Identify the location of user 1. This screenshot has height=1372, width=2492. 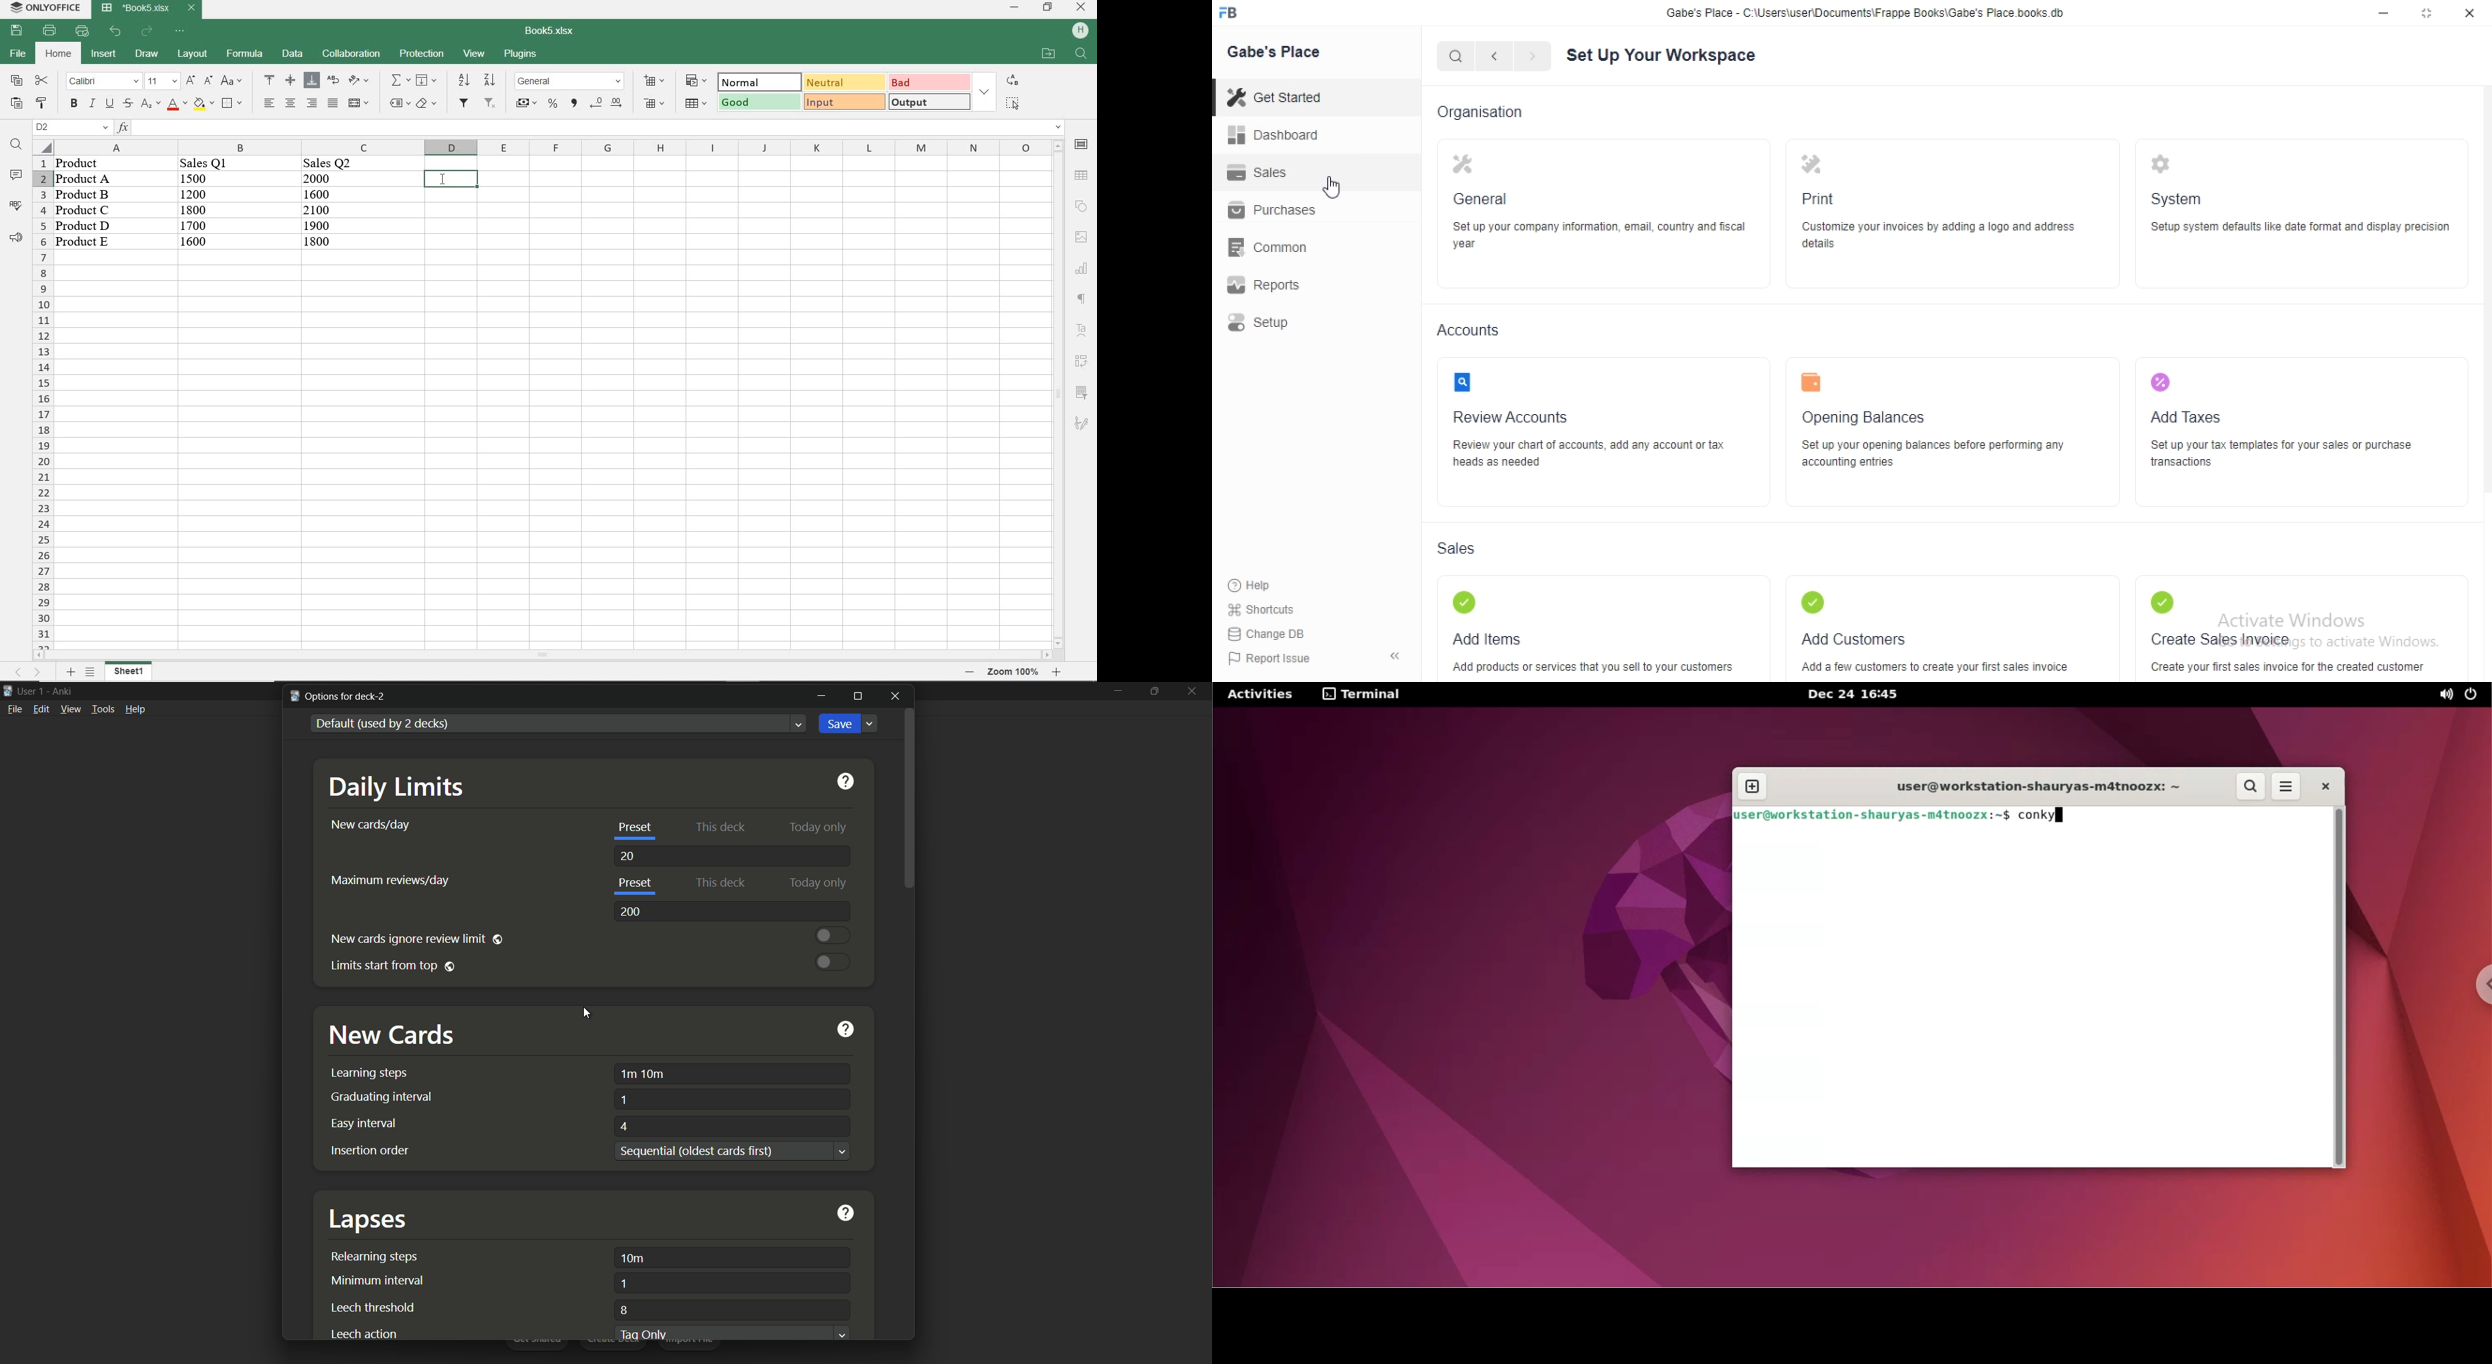
(32, 691).